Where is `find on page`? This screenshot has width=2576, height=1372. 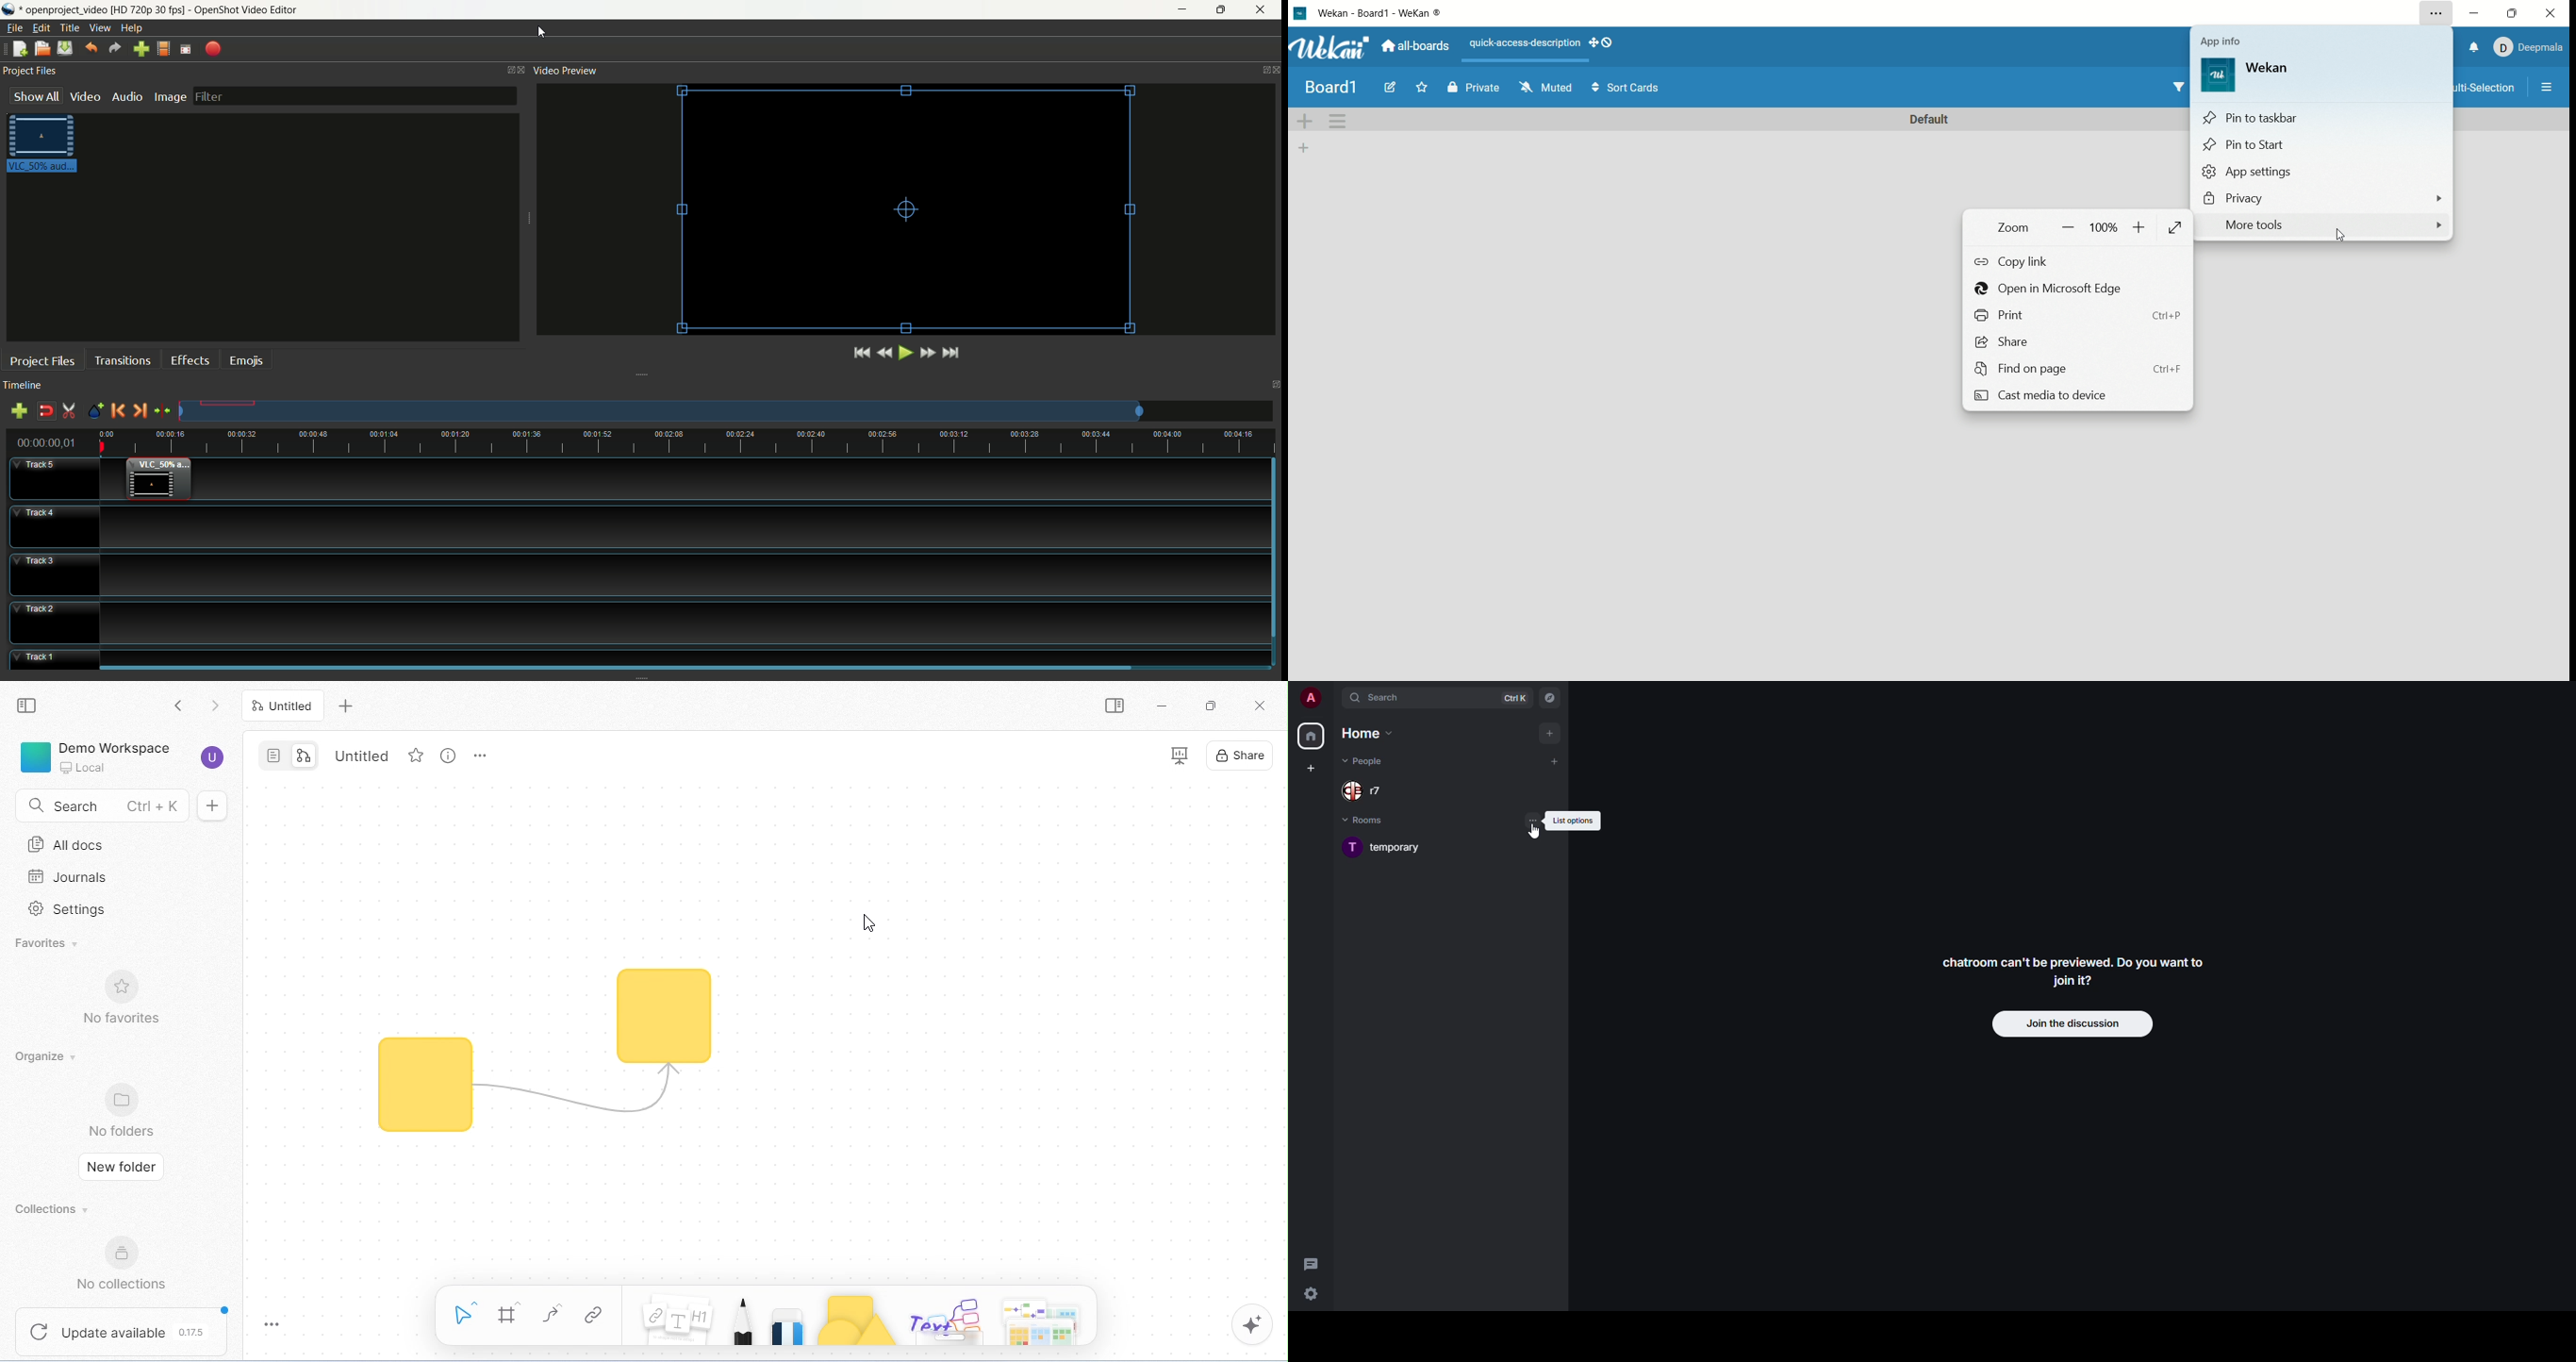 find on page is located at coordinates (2086, 369).